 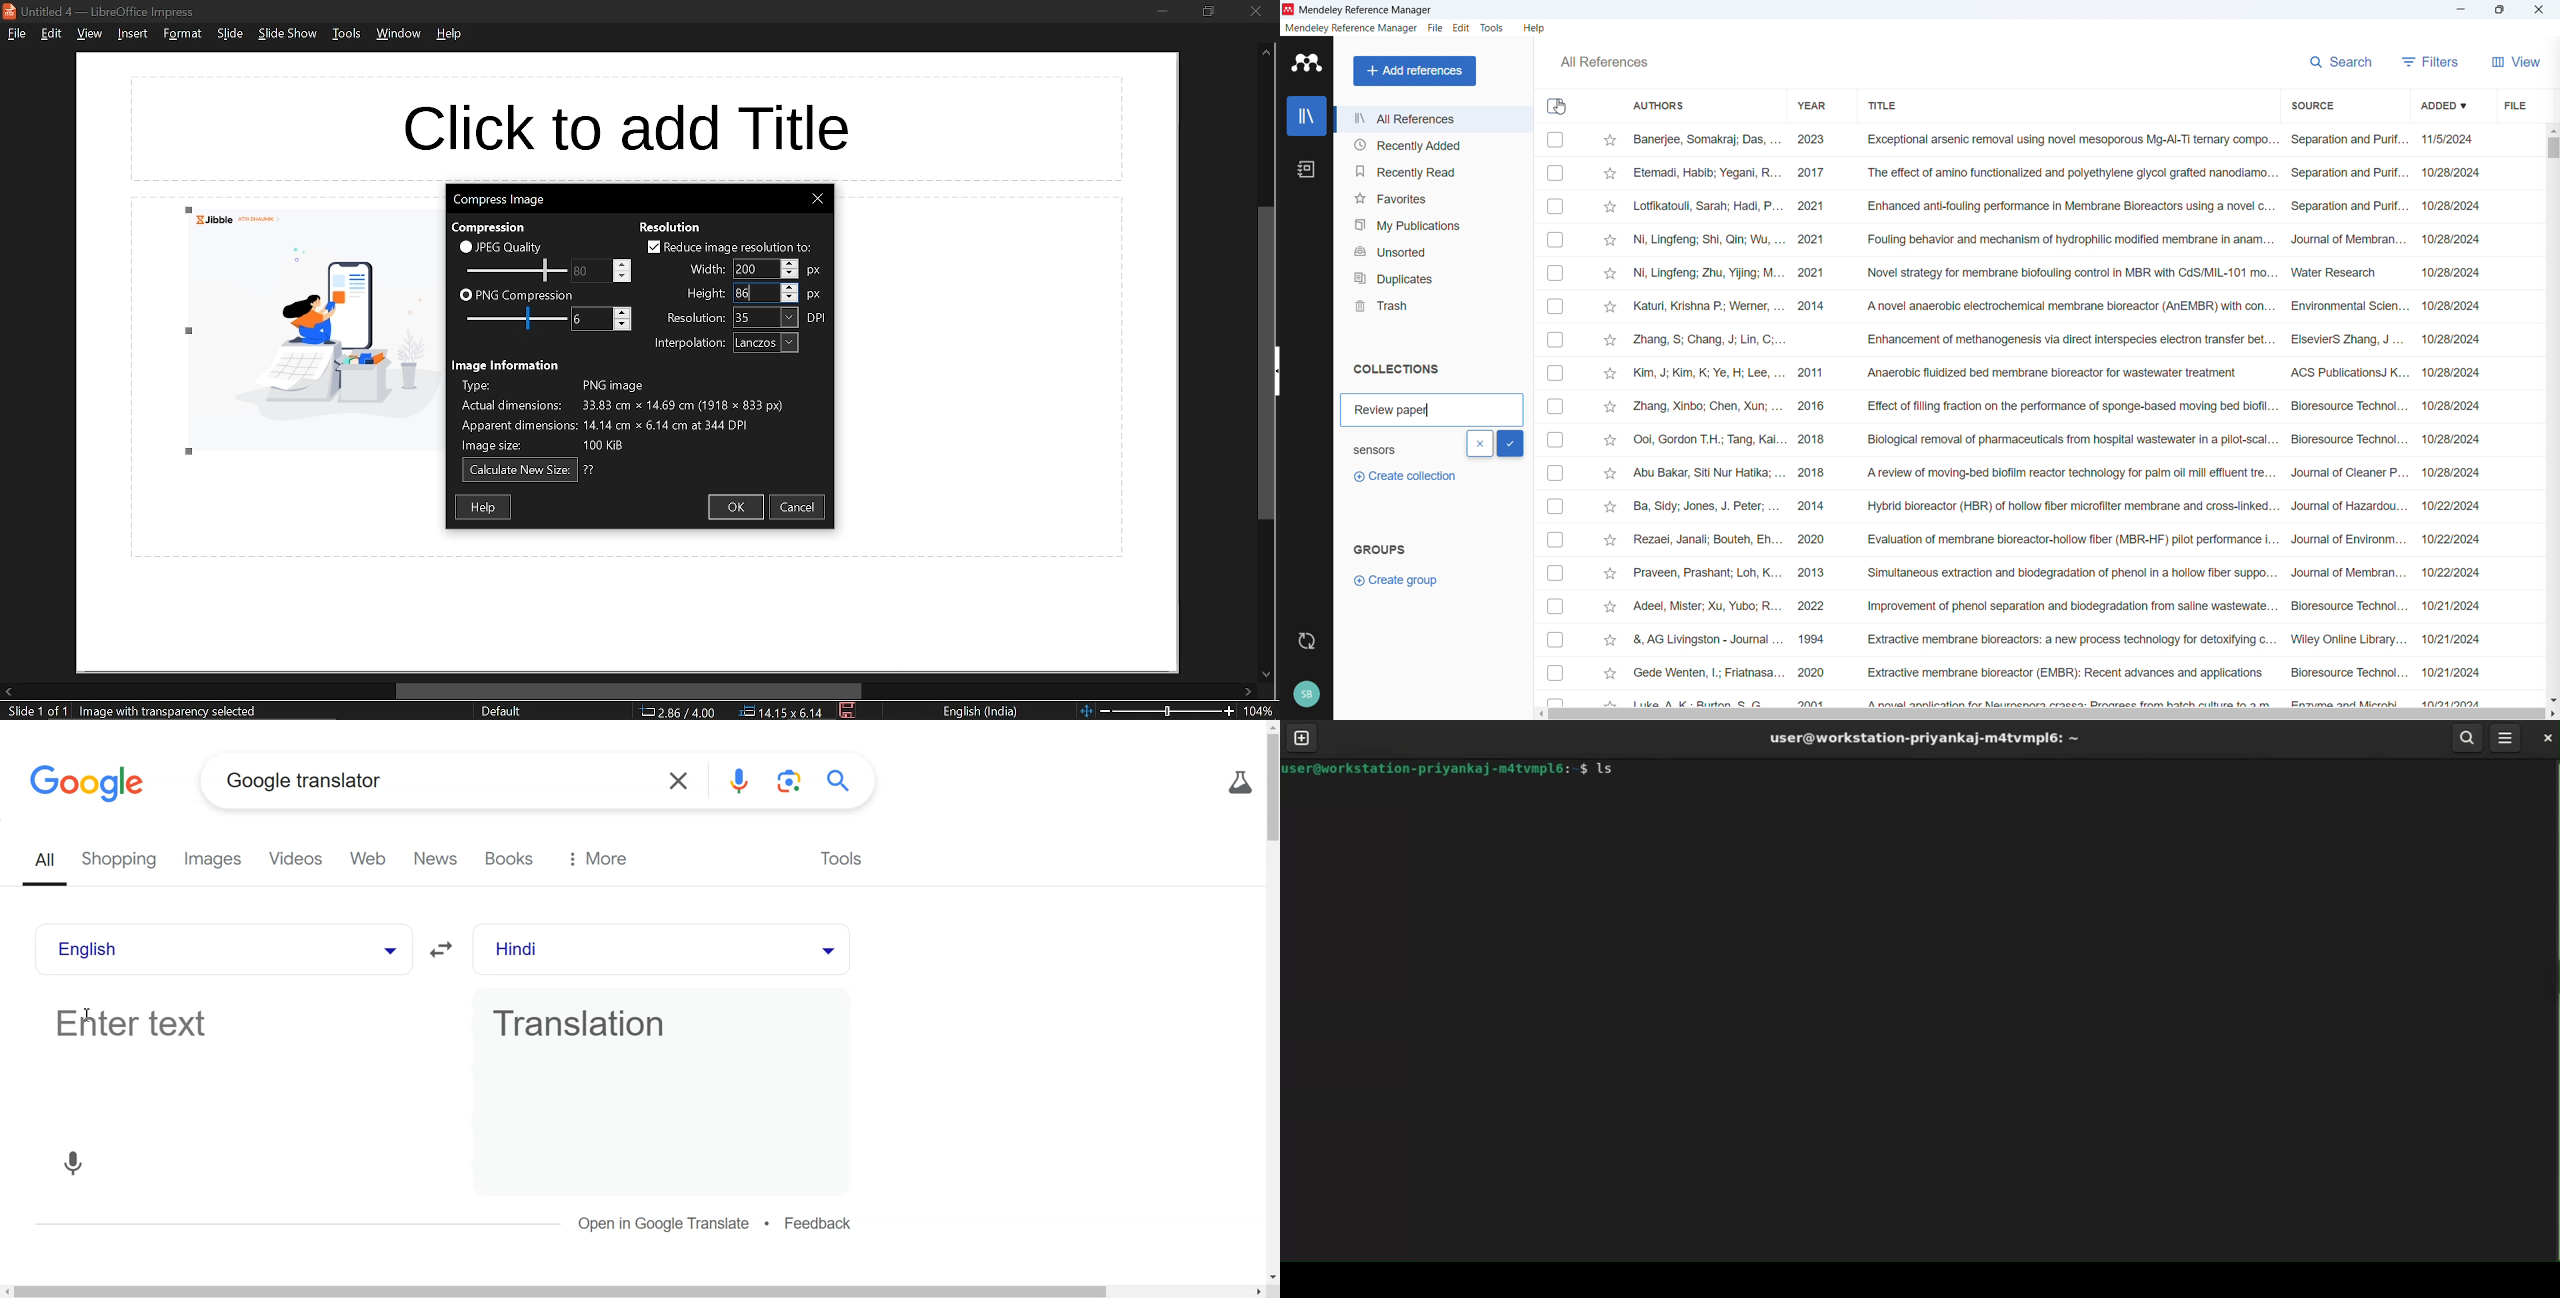 I want to click on Review paper, so click(x=1393, y=410).